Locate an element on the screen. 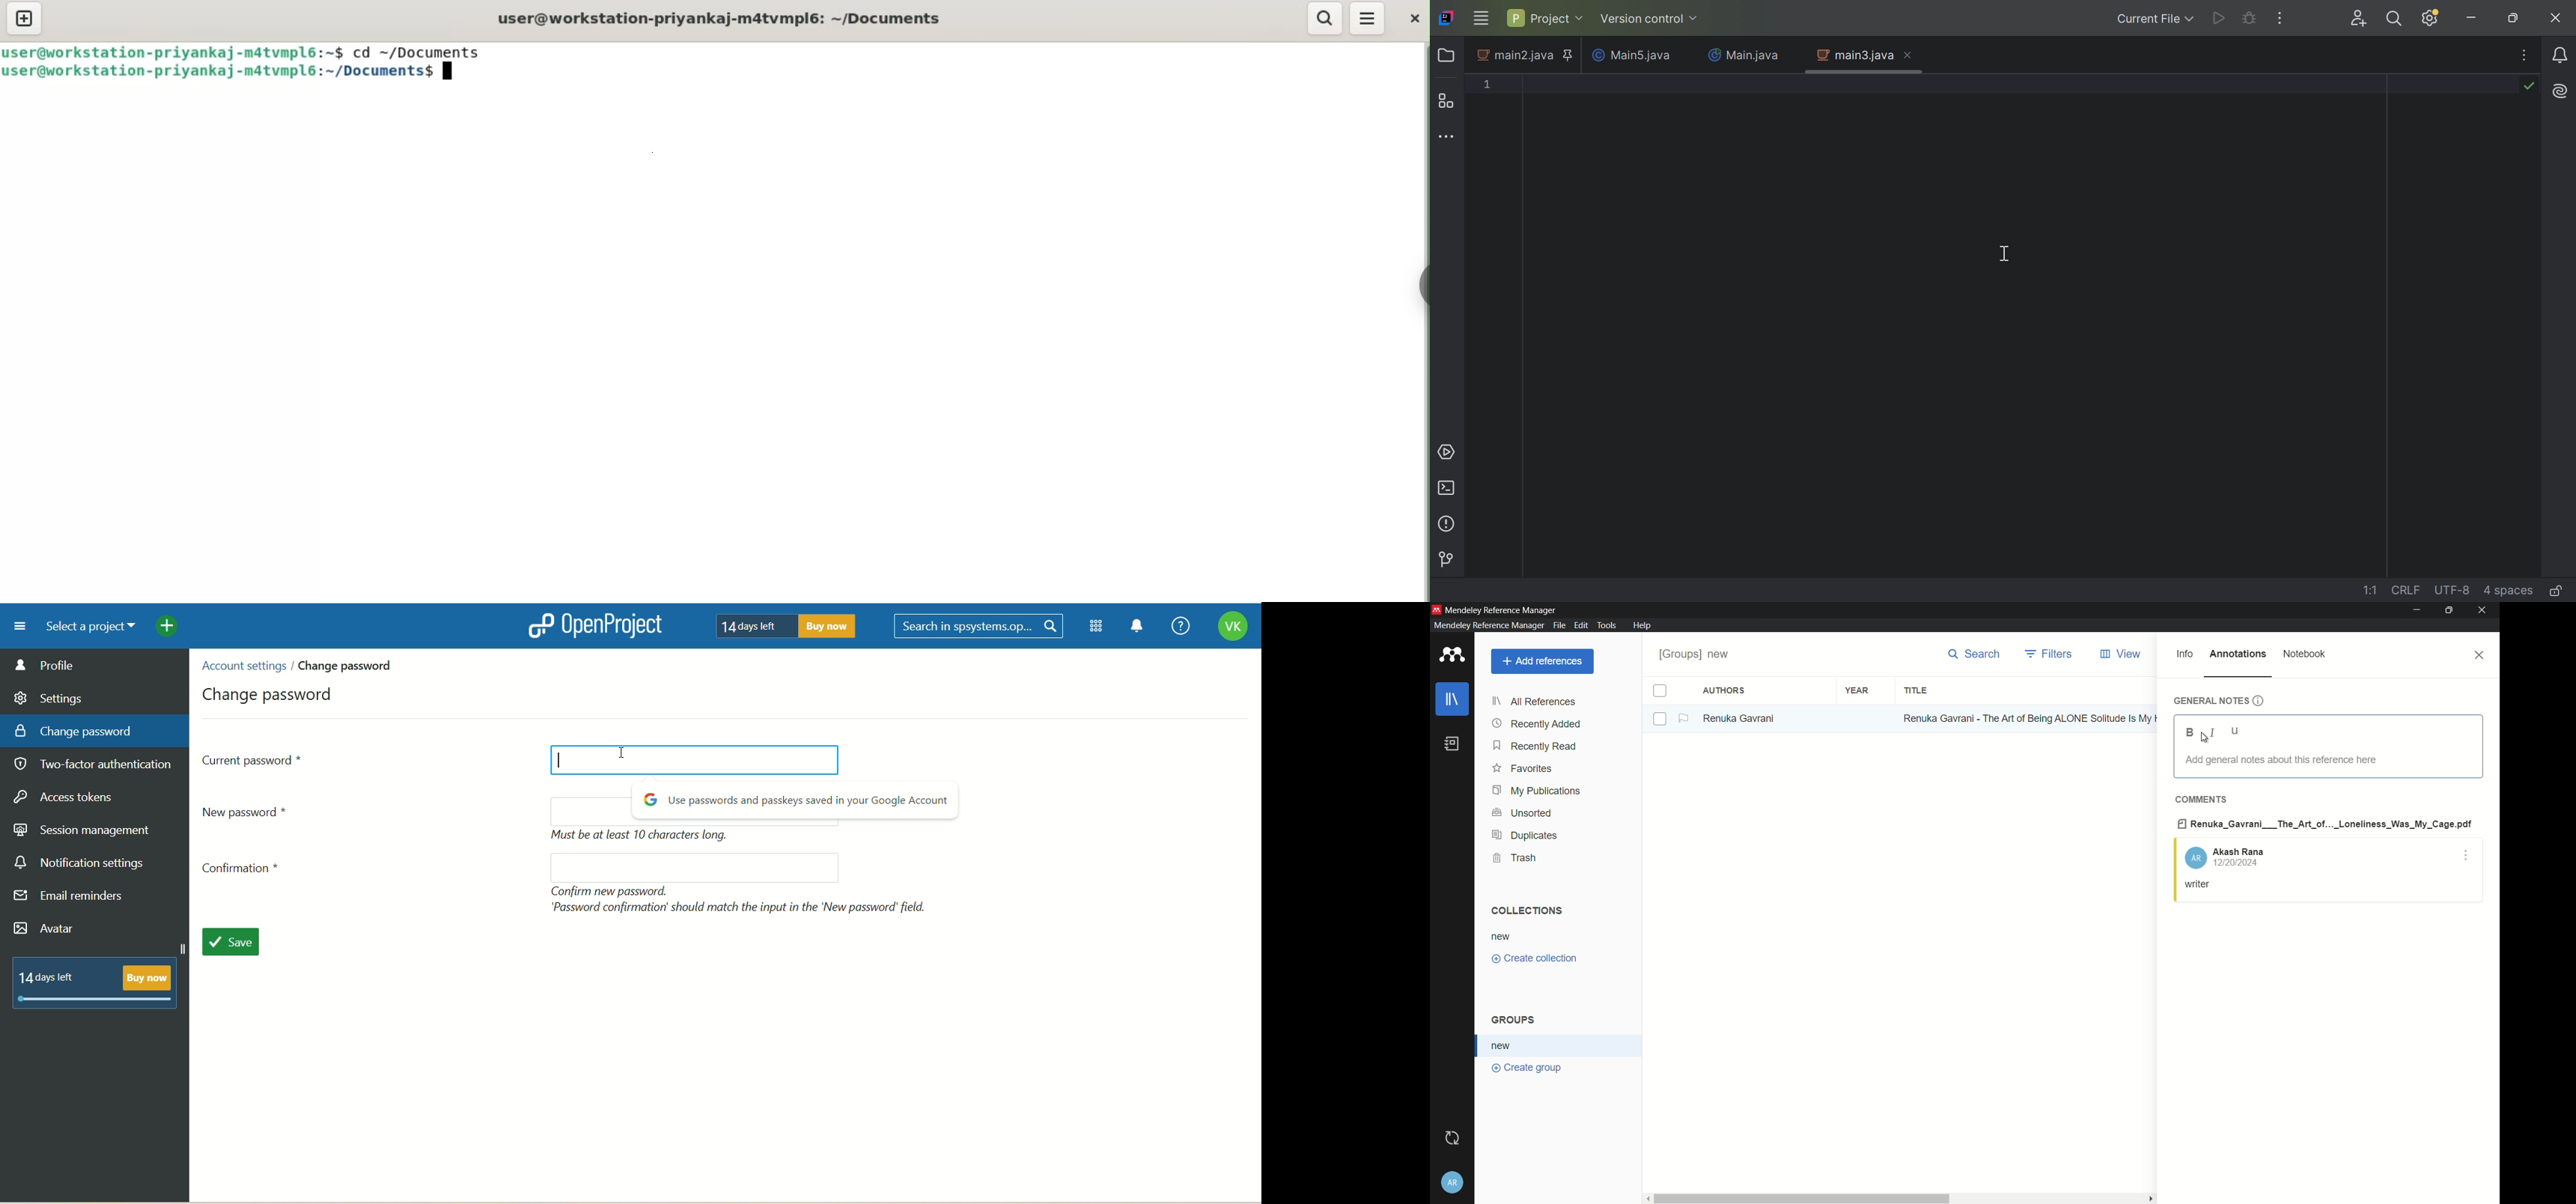 The height and width of the screenshot is (1204, 2576). check box is located at coordinates (1660, 691).